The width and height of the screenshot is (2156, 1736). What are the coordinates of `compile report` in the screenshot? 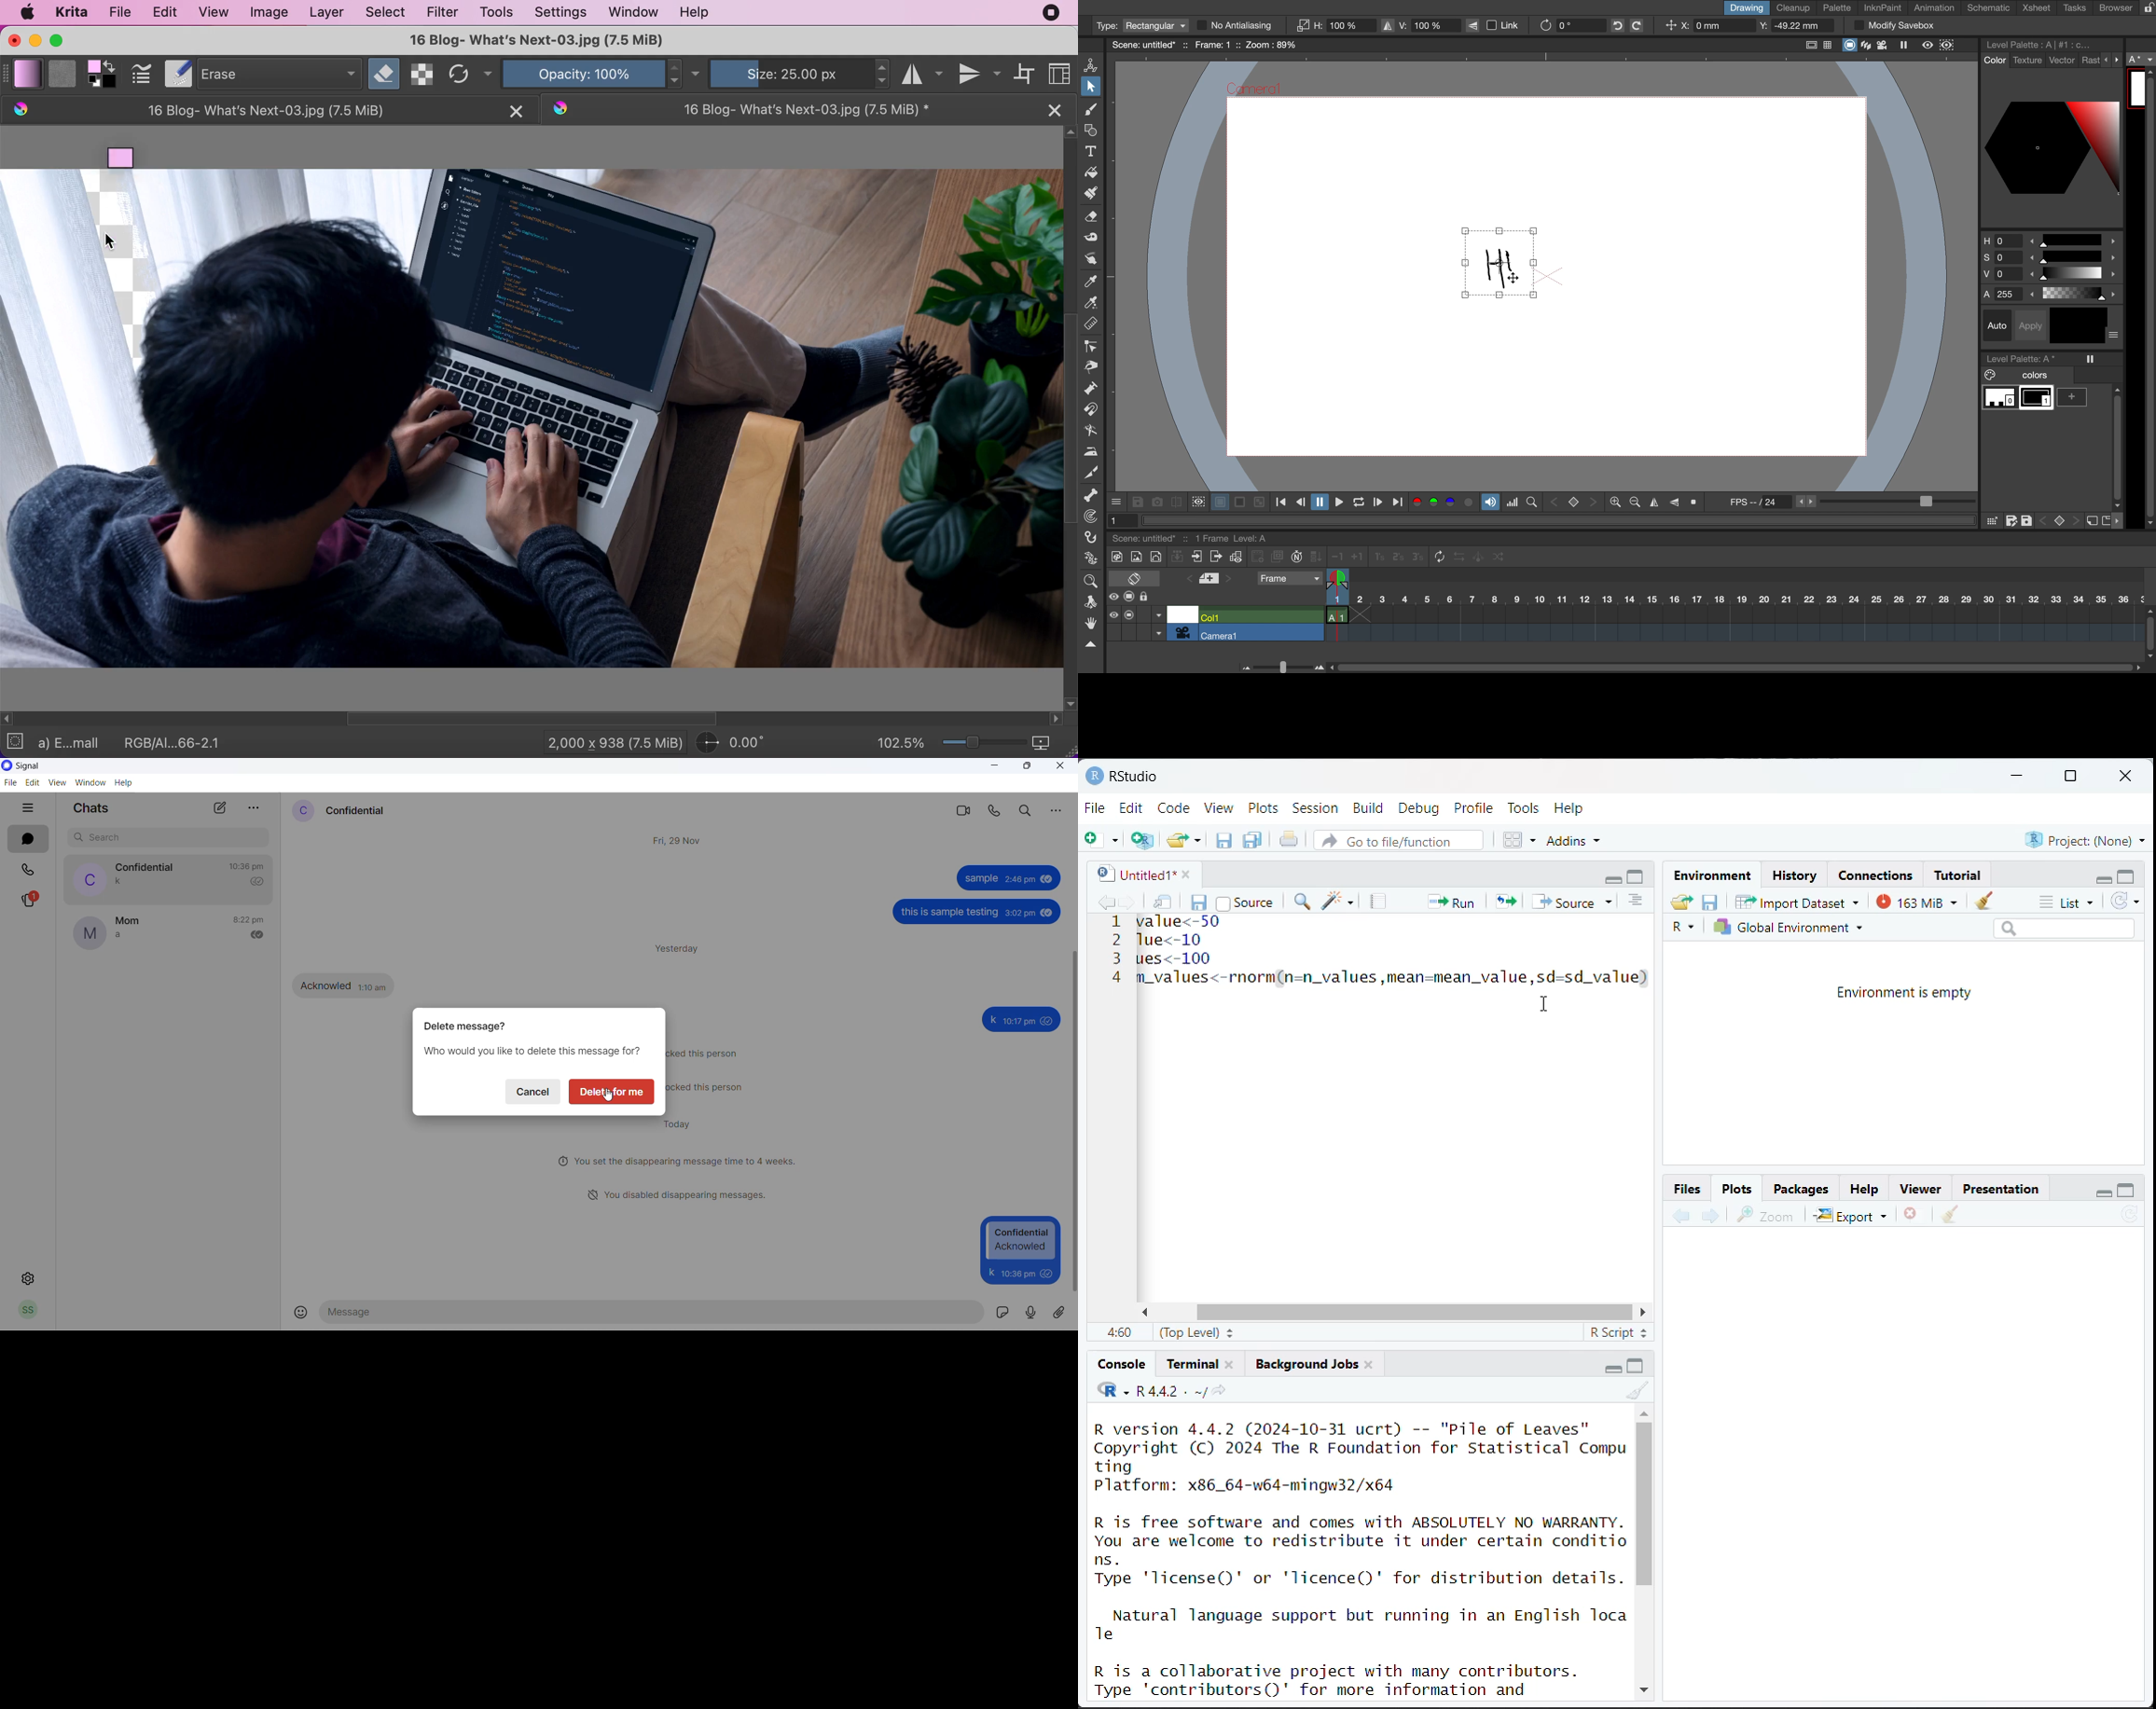 It's located at (1380, 901).